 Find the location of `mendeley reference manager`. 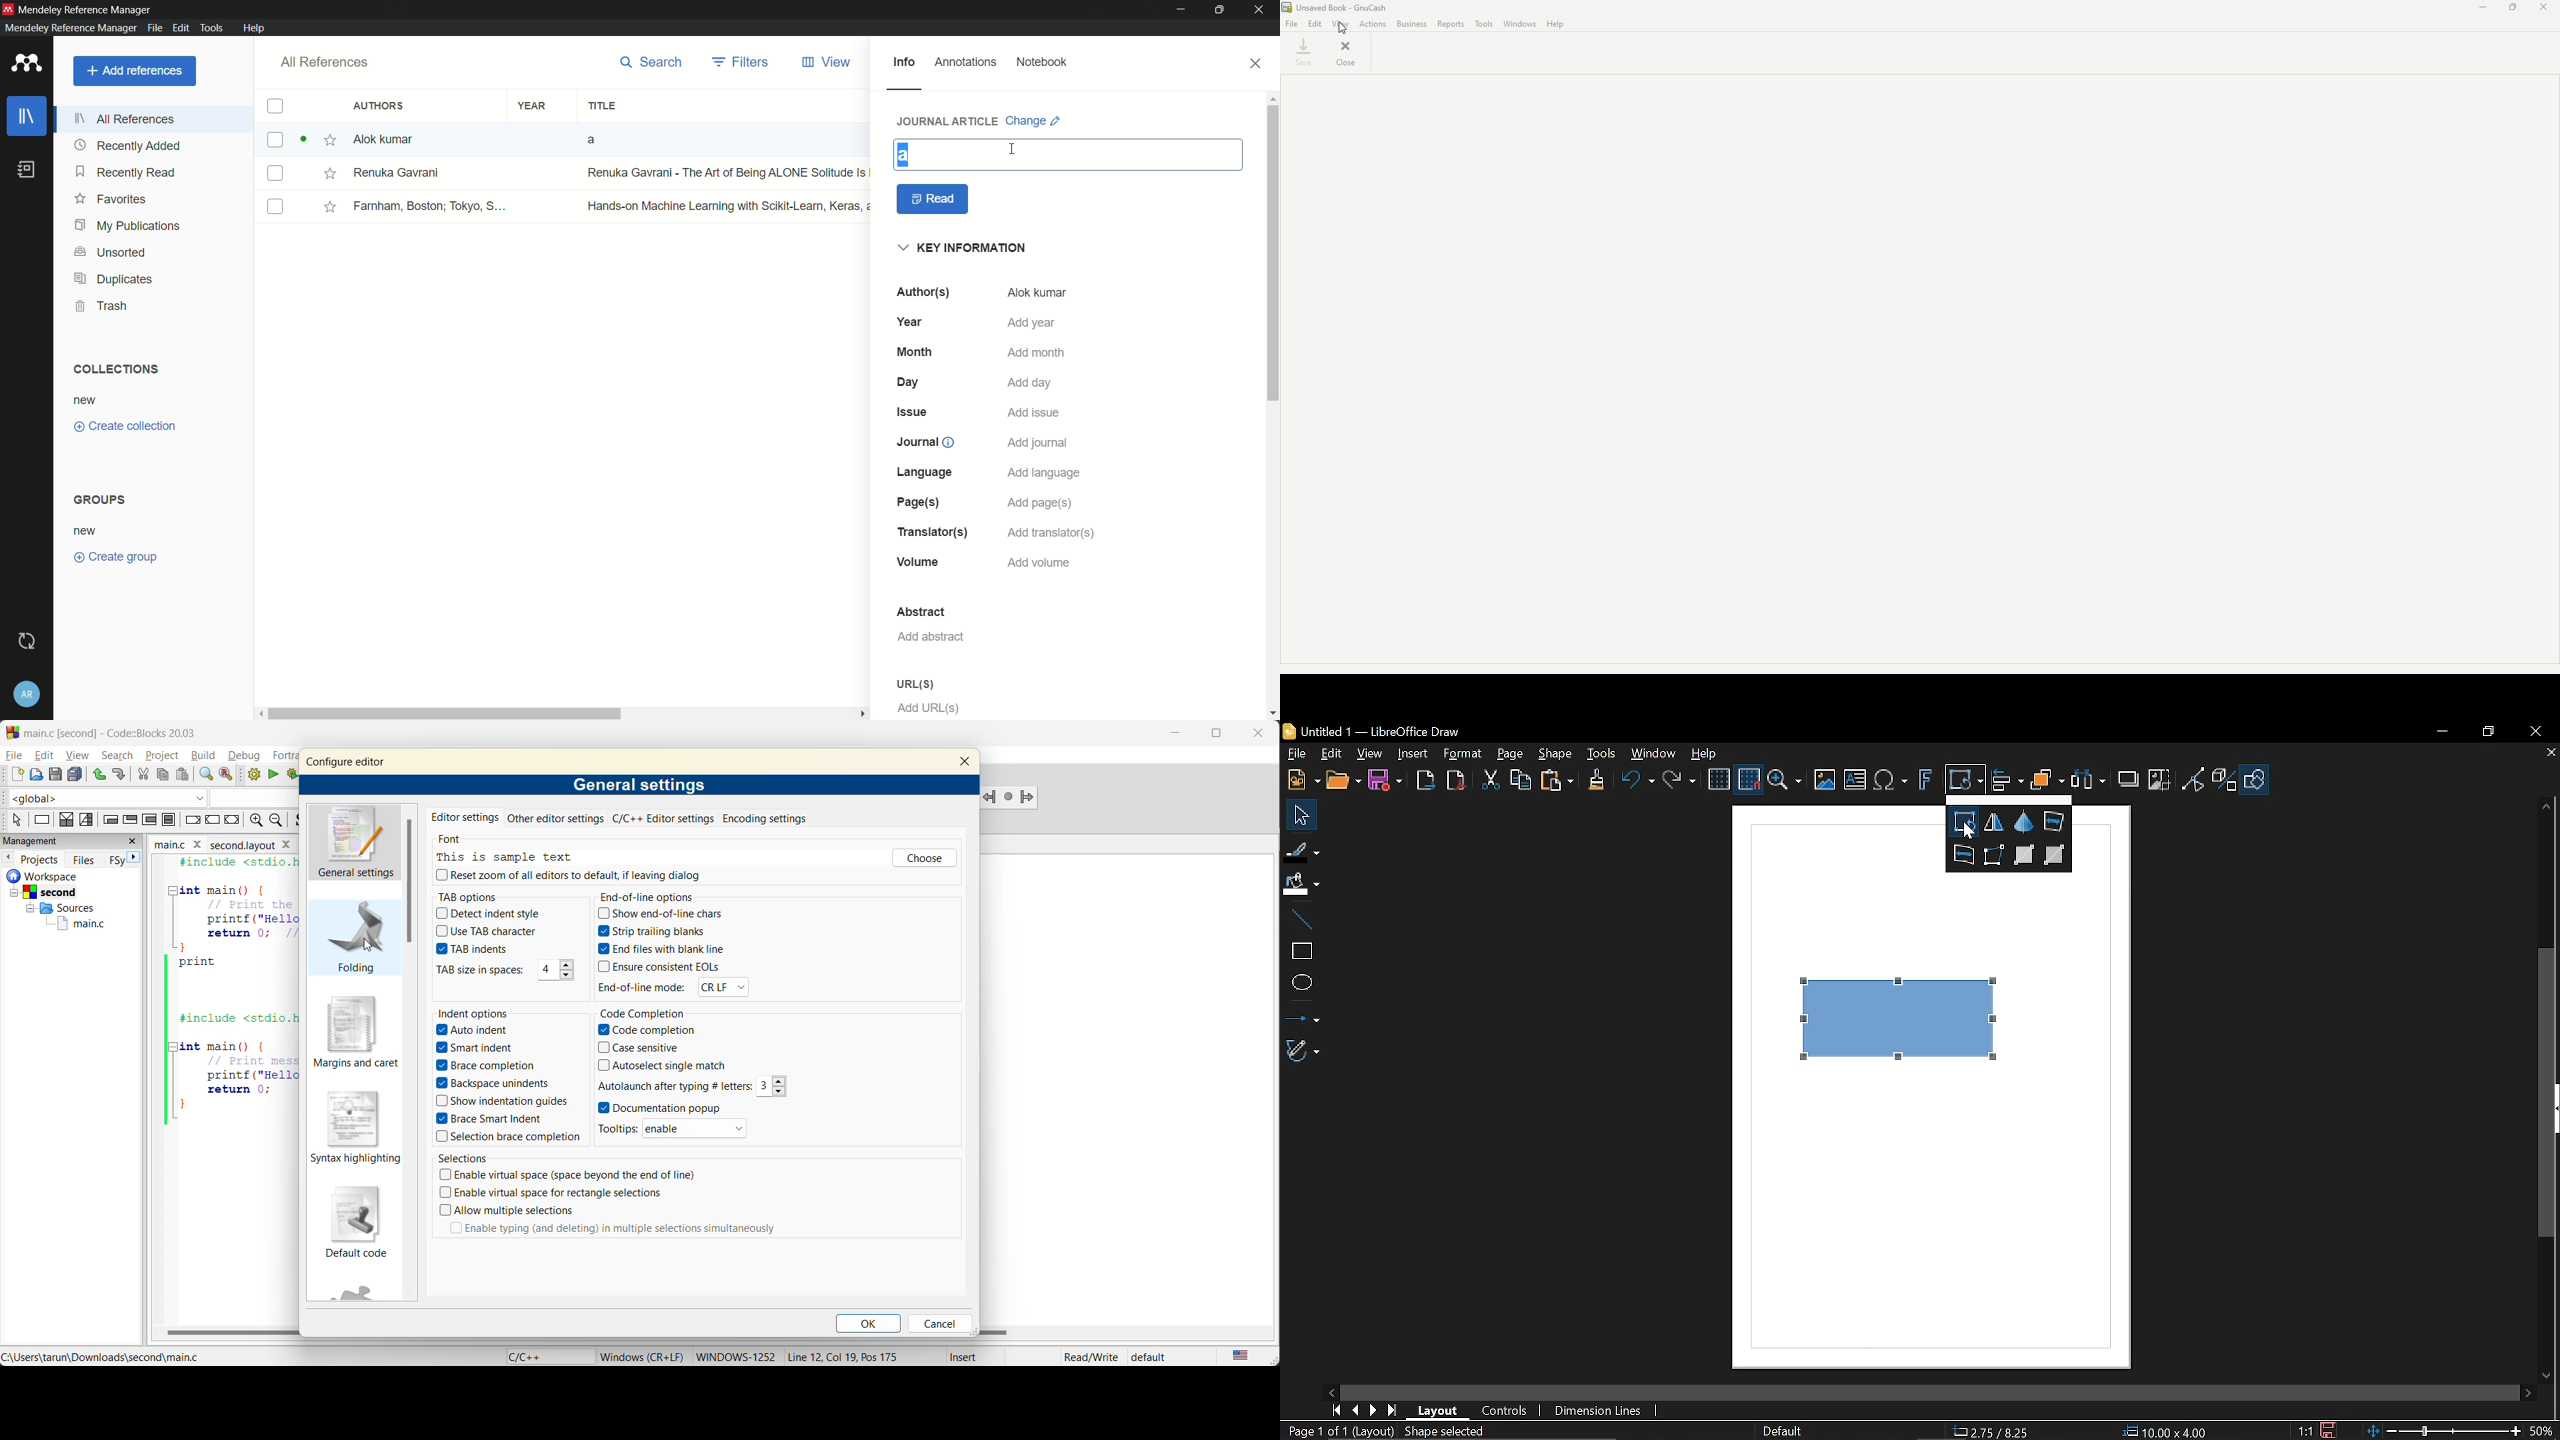

mendeley reference manager is located at coordinates (71, 27).